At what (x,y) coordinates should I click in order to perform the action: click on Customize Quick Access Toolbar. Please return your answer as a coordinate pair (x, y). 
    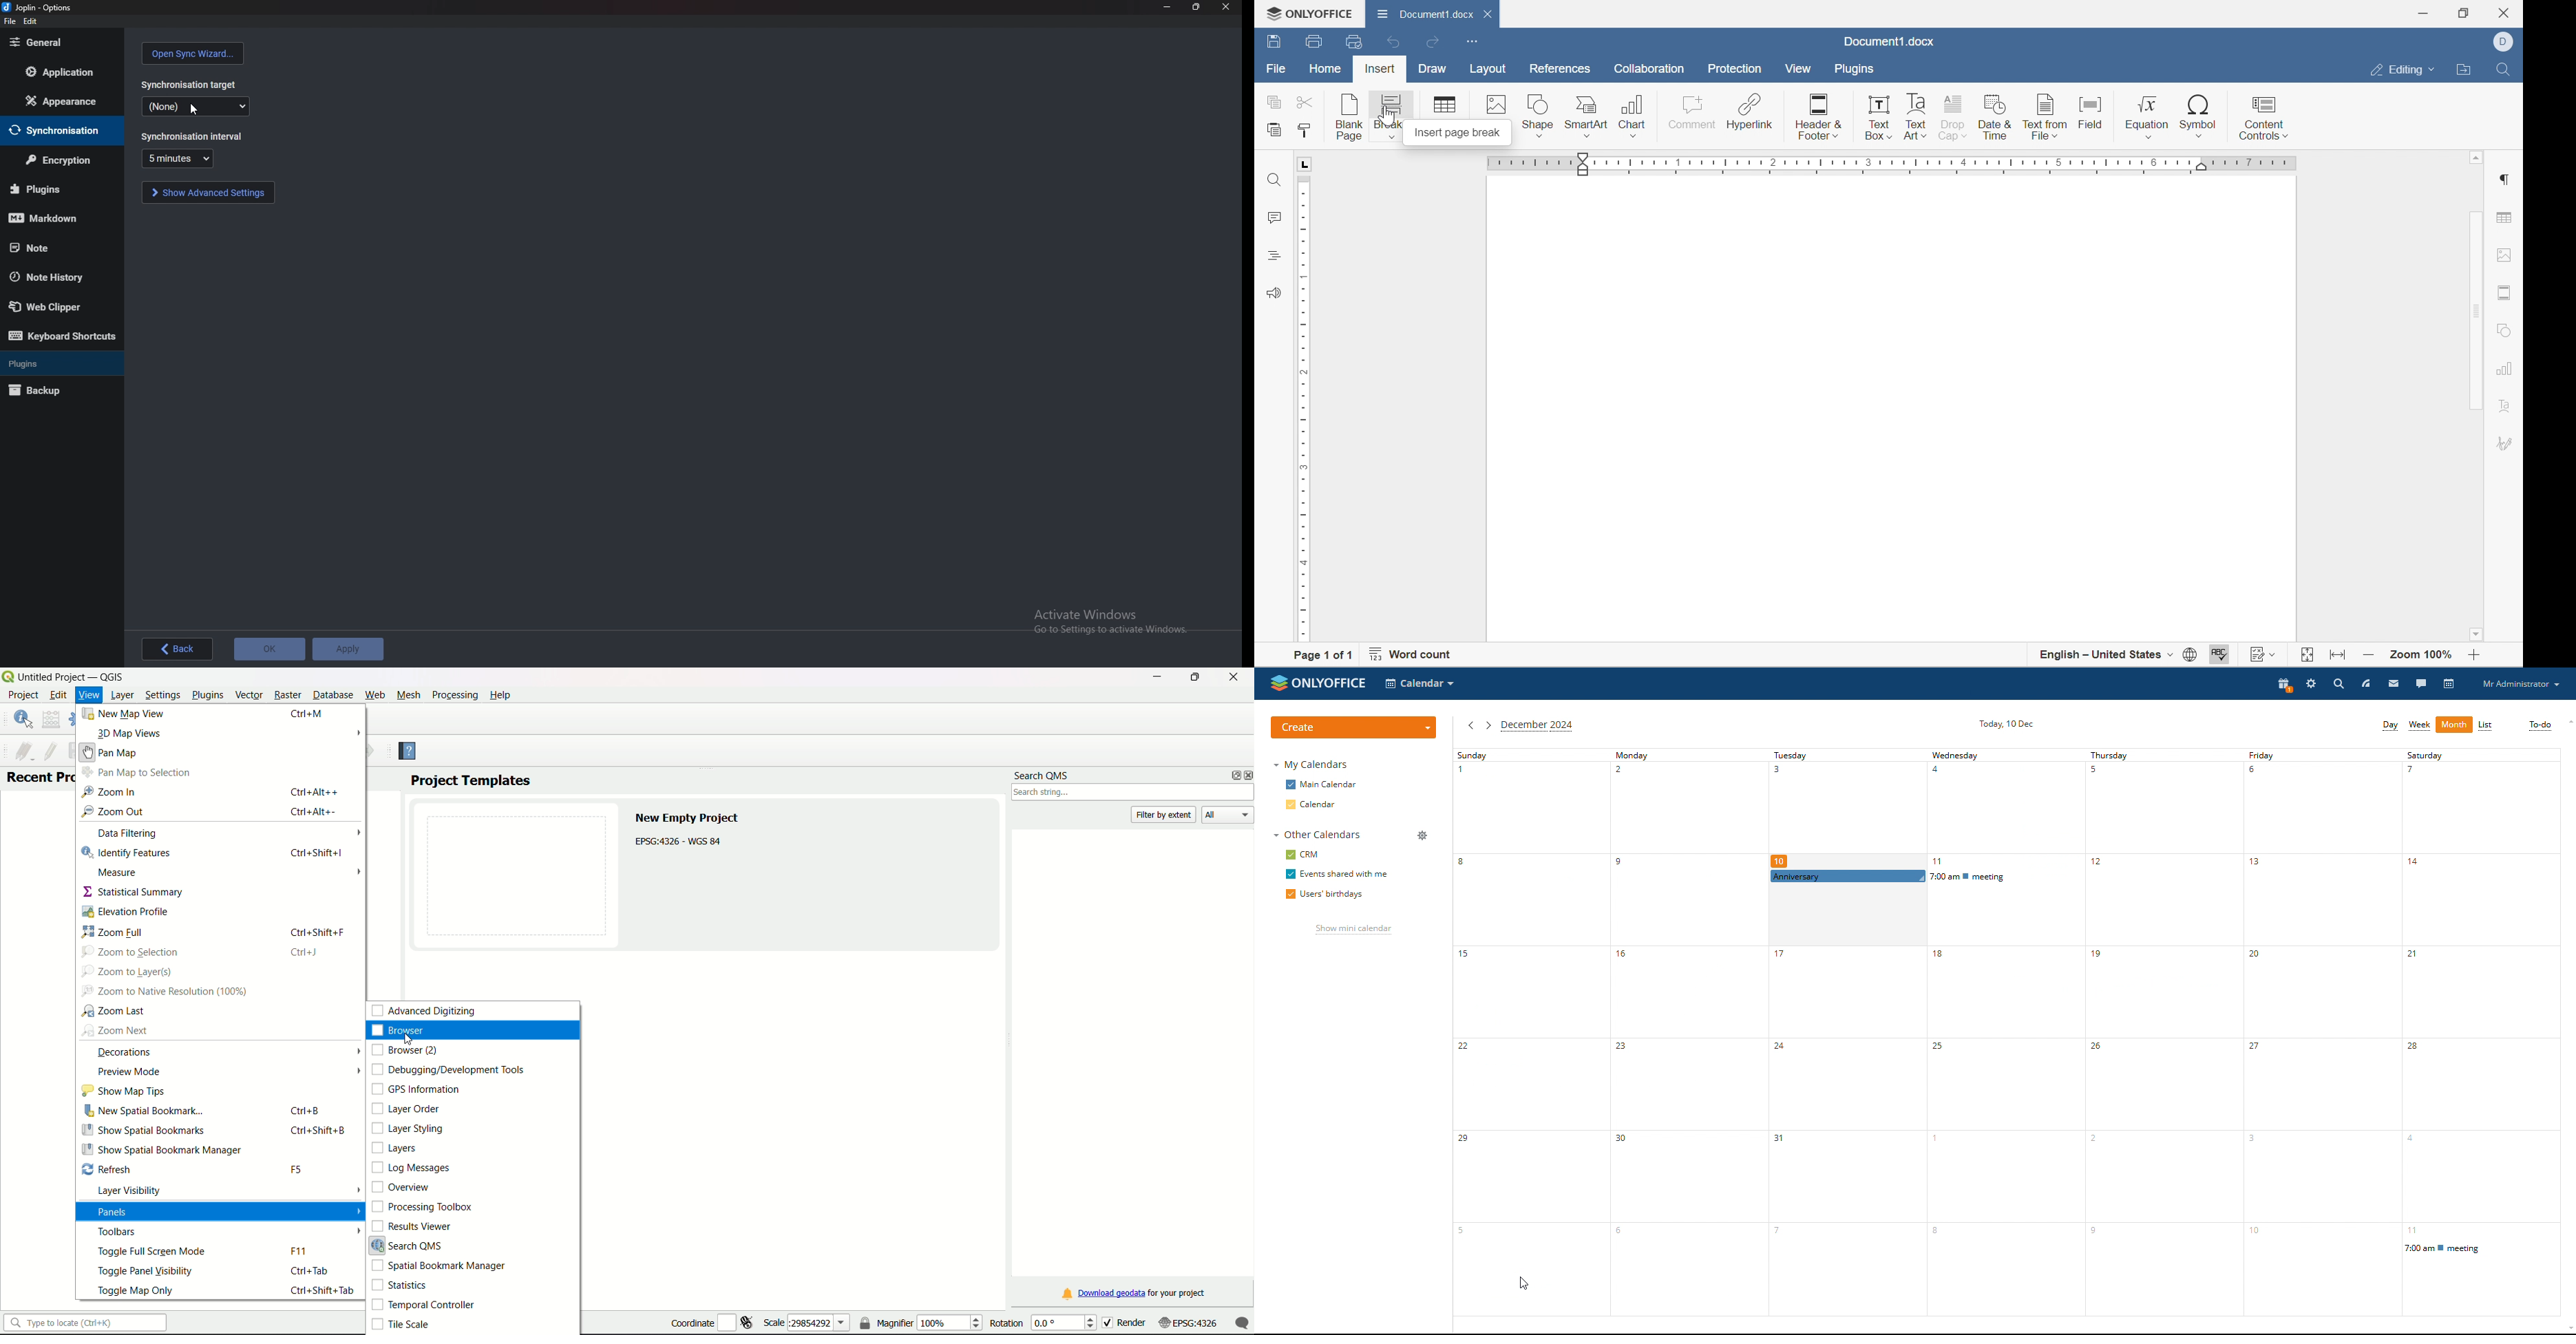
    Looking at the image, I should click on (1472, 41).